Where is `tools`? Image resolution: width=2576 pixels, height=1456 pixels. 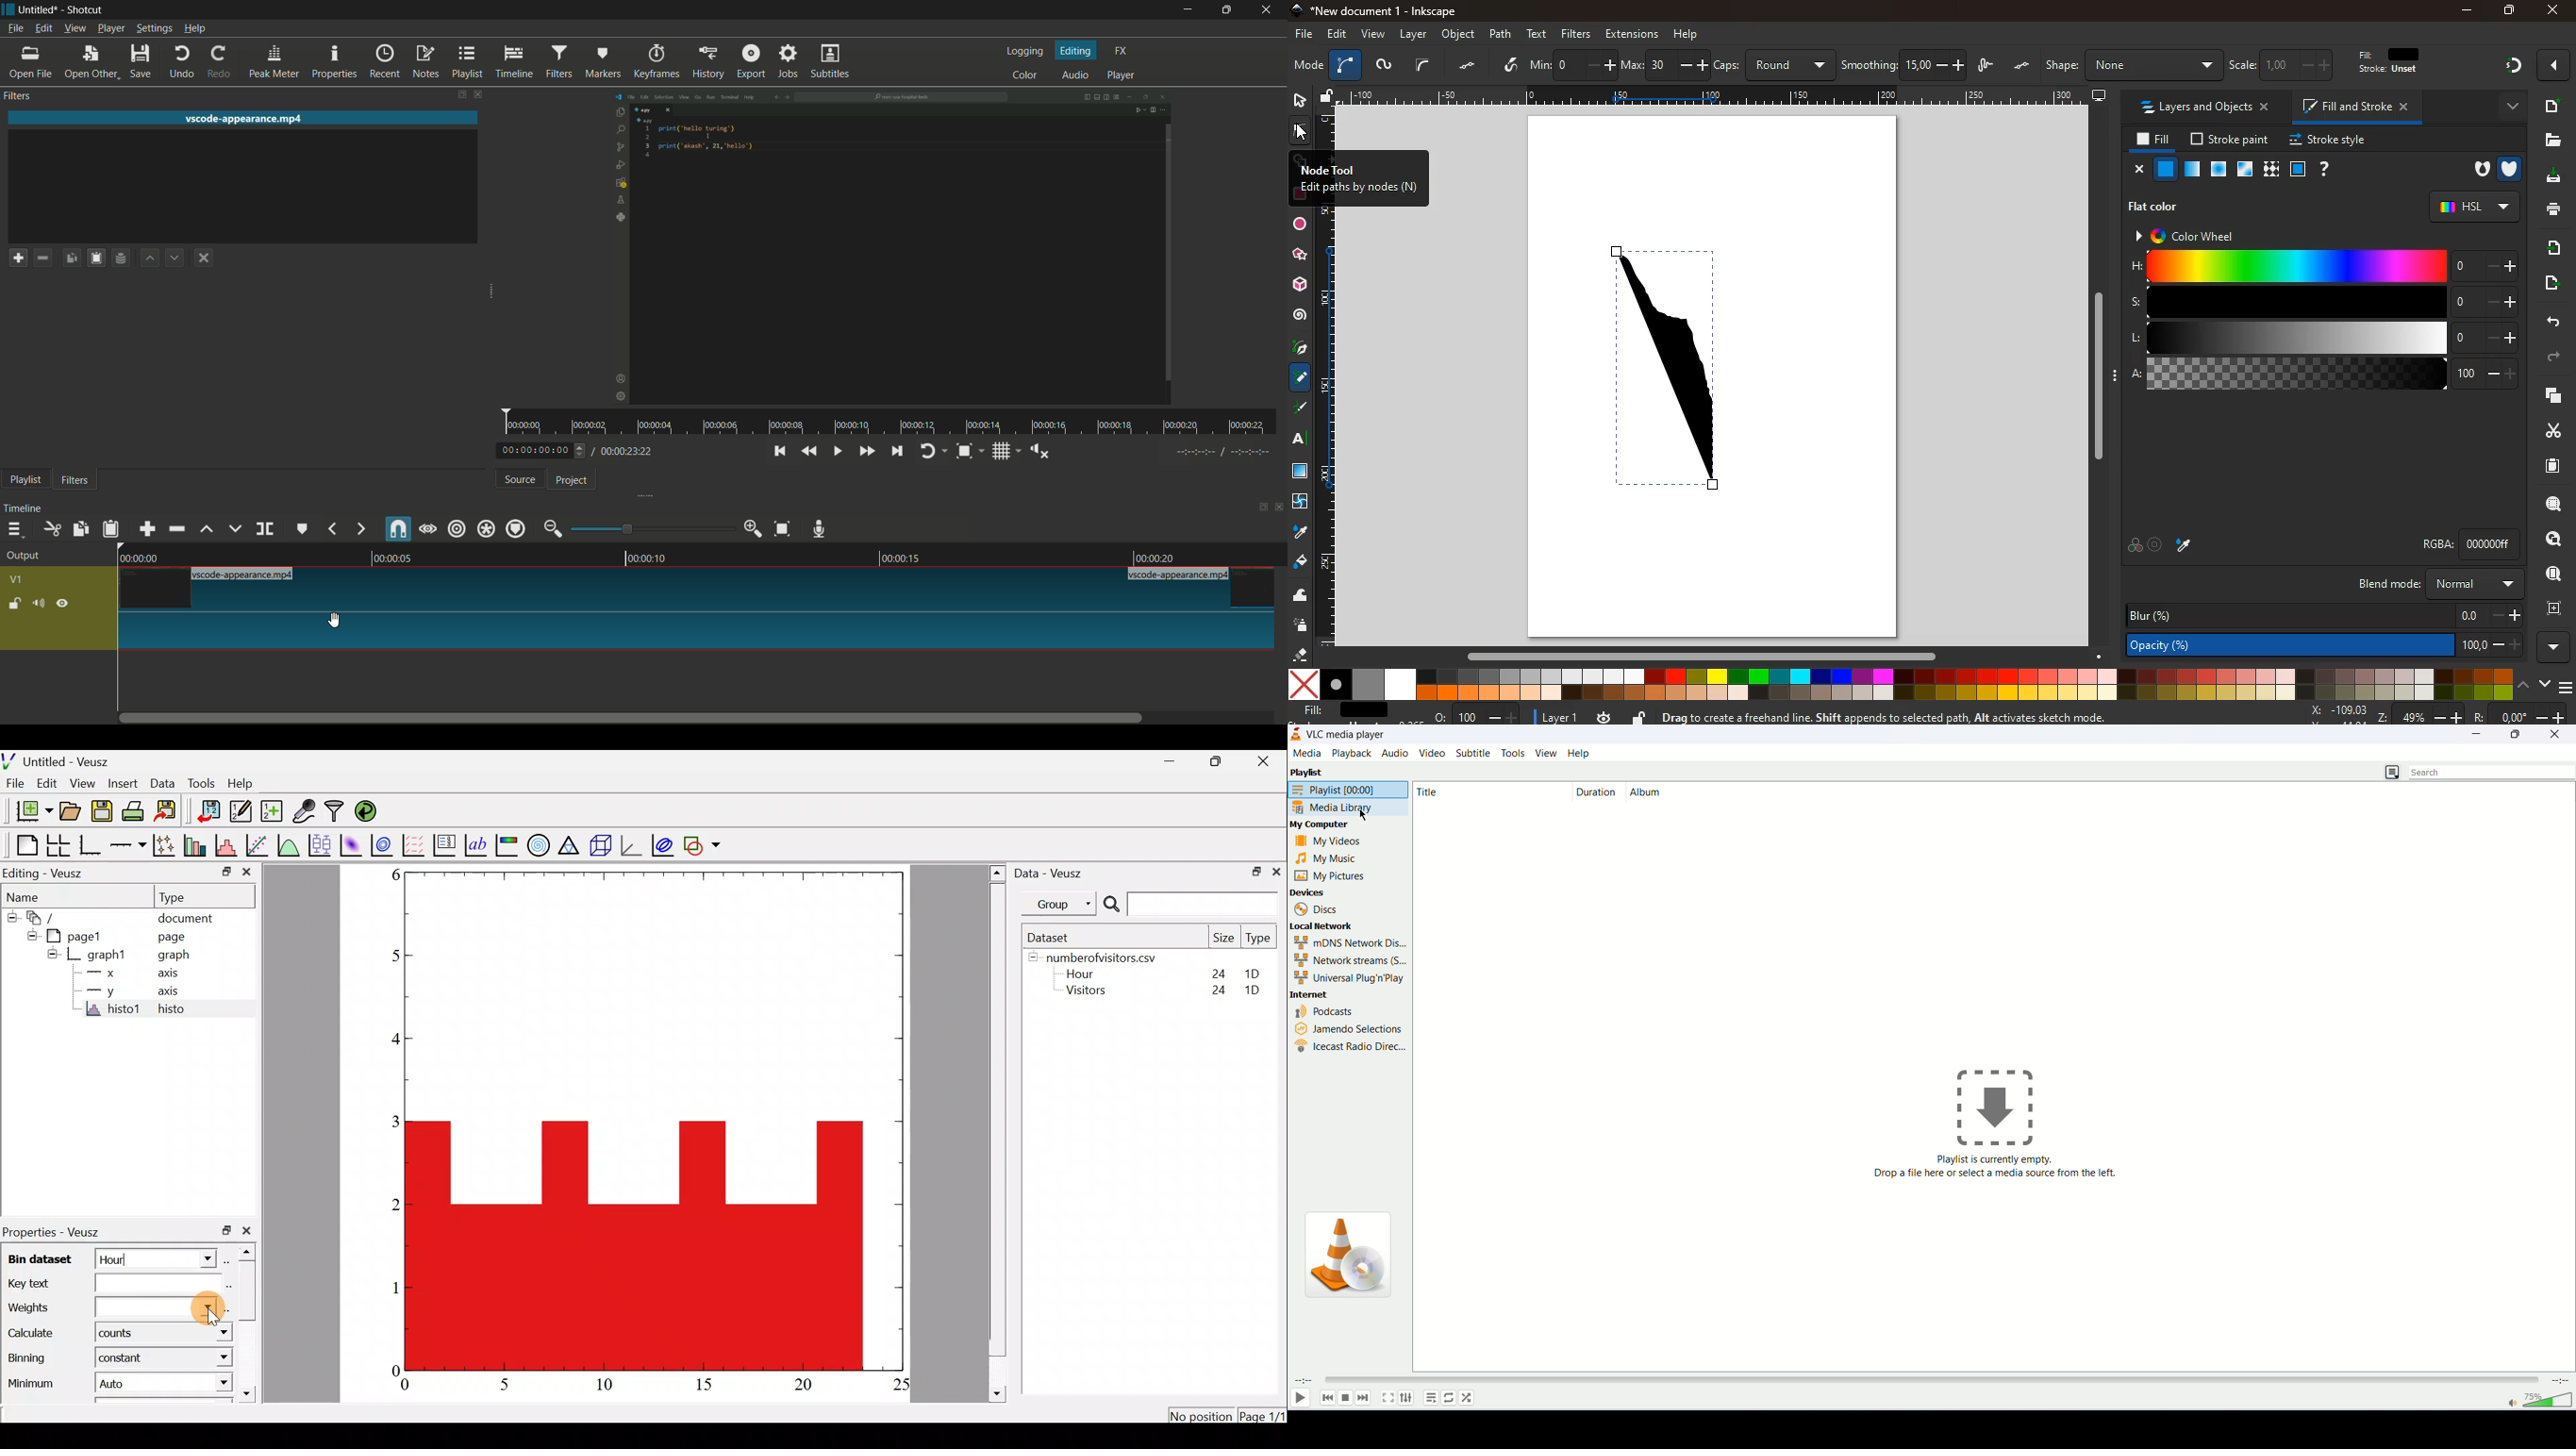 tools is located at coordinates (1512, 753).